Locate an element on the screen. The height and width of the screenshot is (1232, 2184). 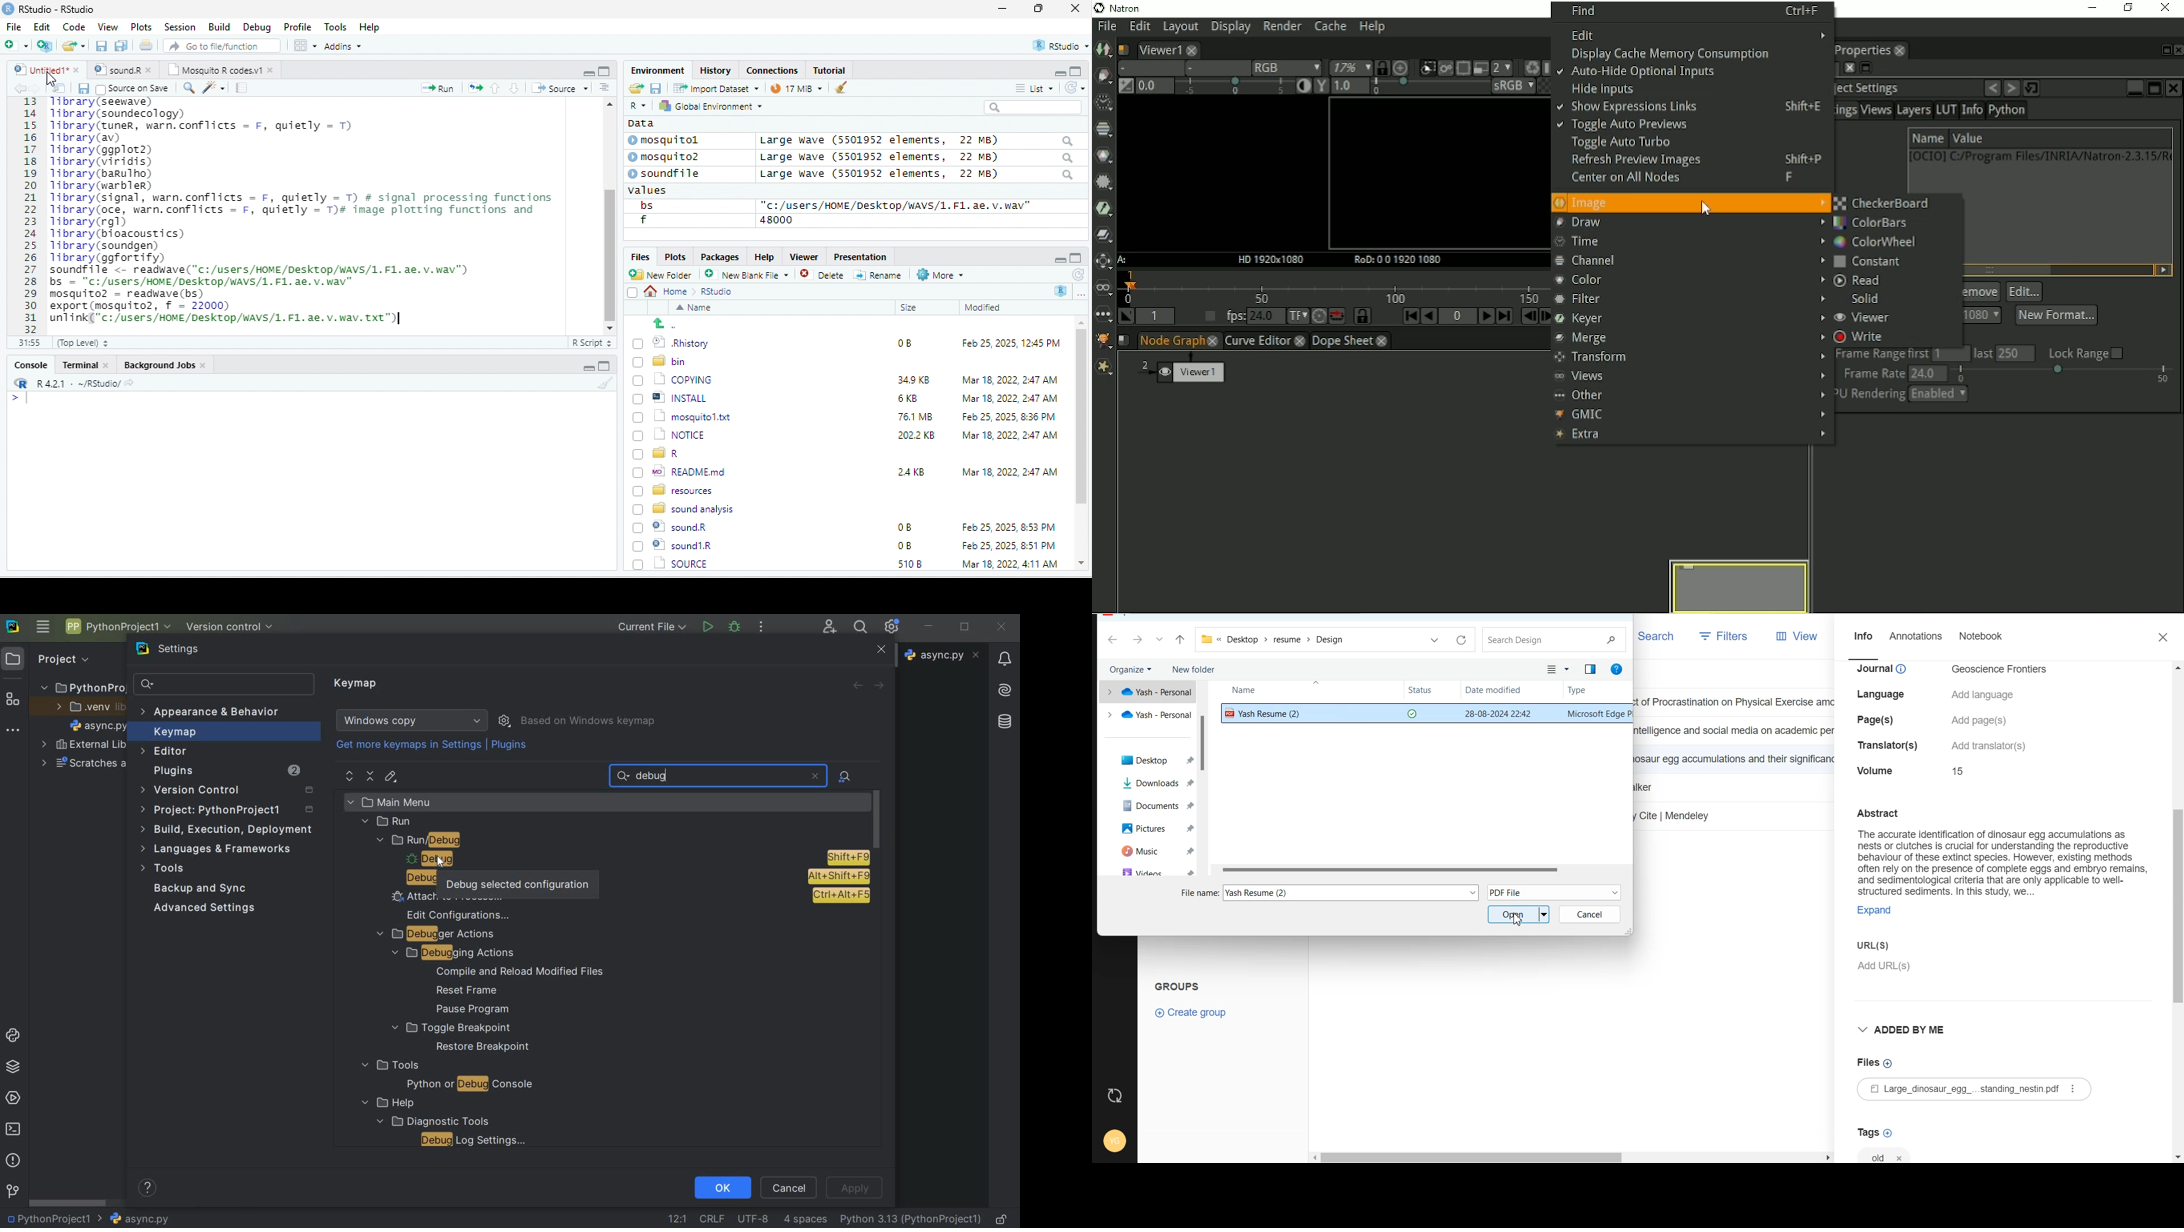
details is located at coordinates (1960, 770).